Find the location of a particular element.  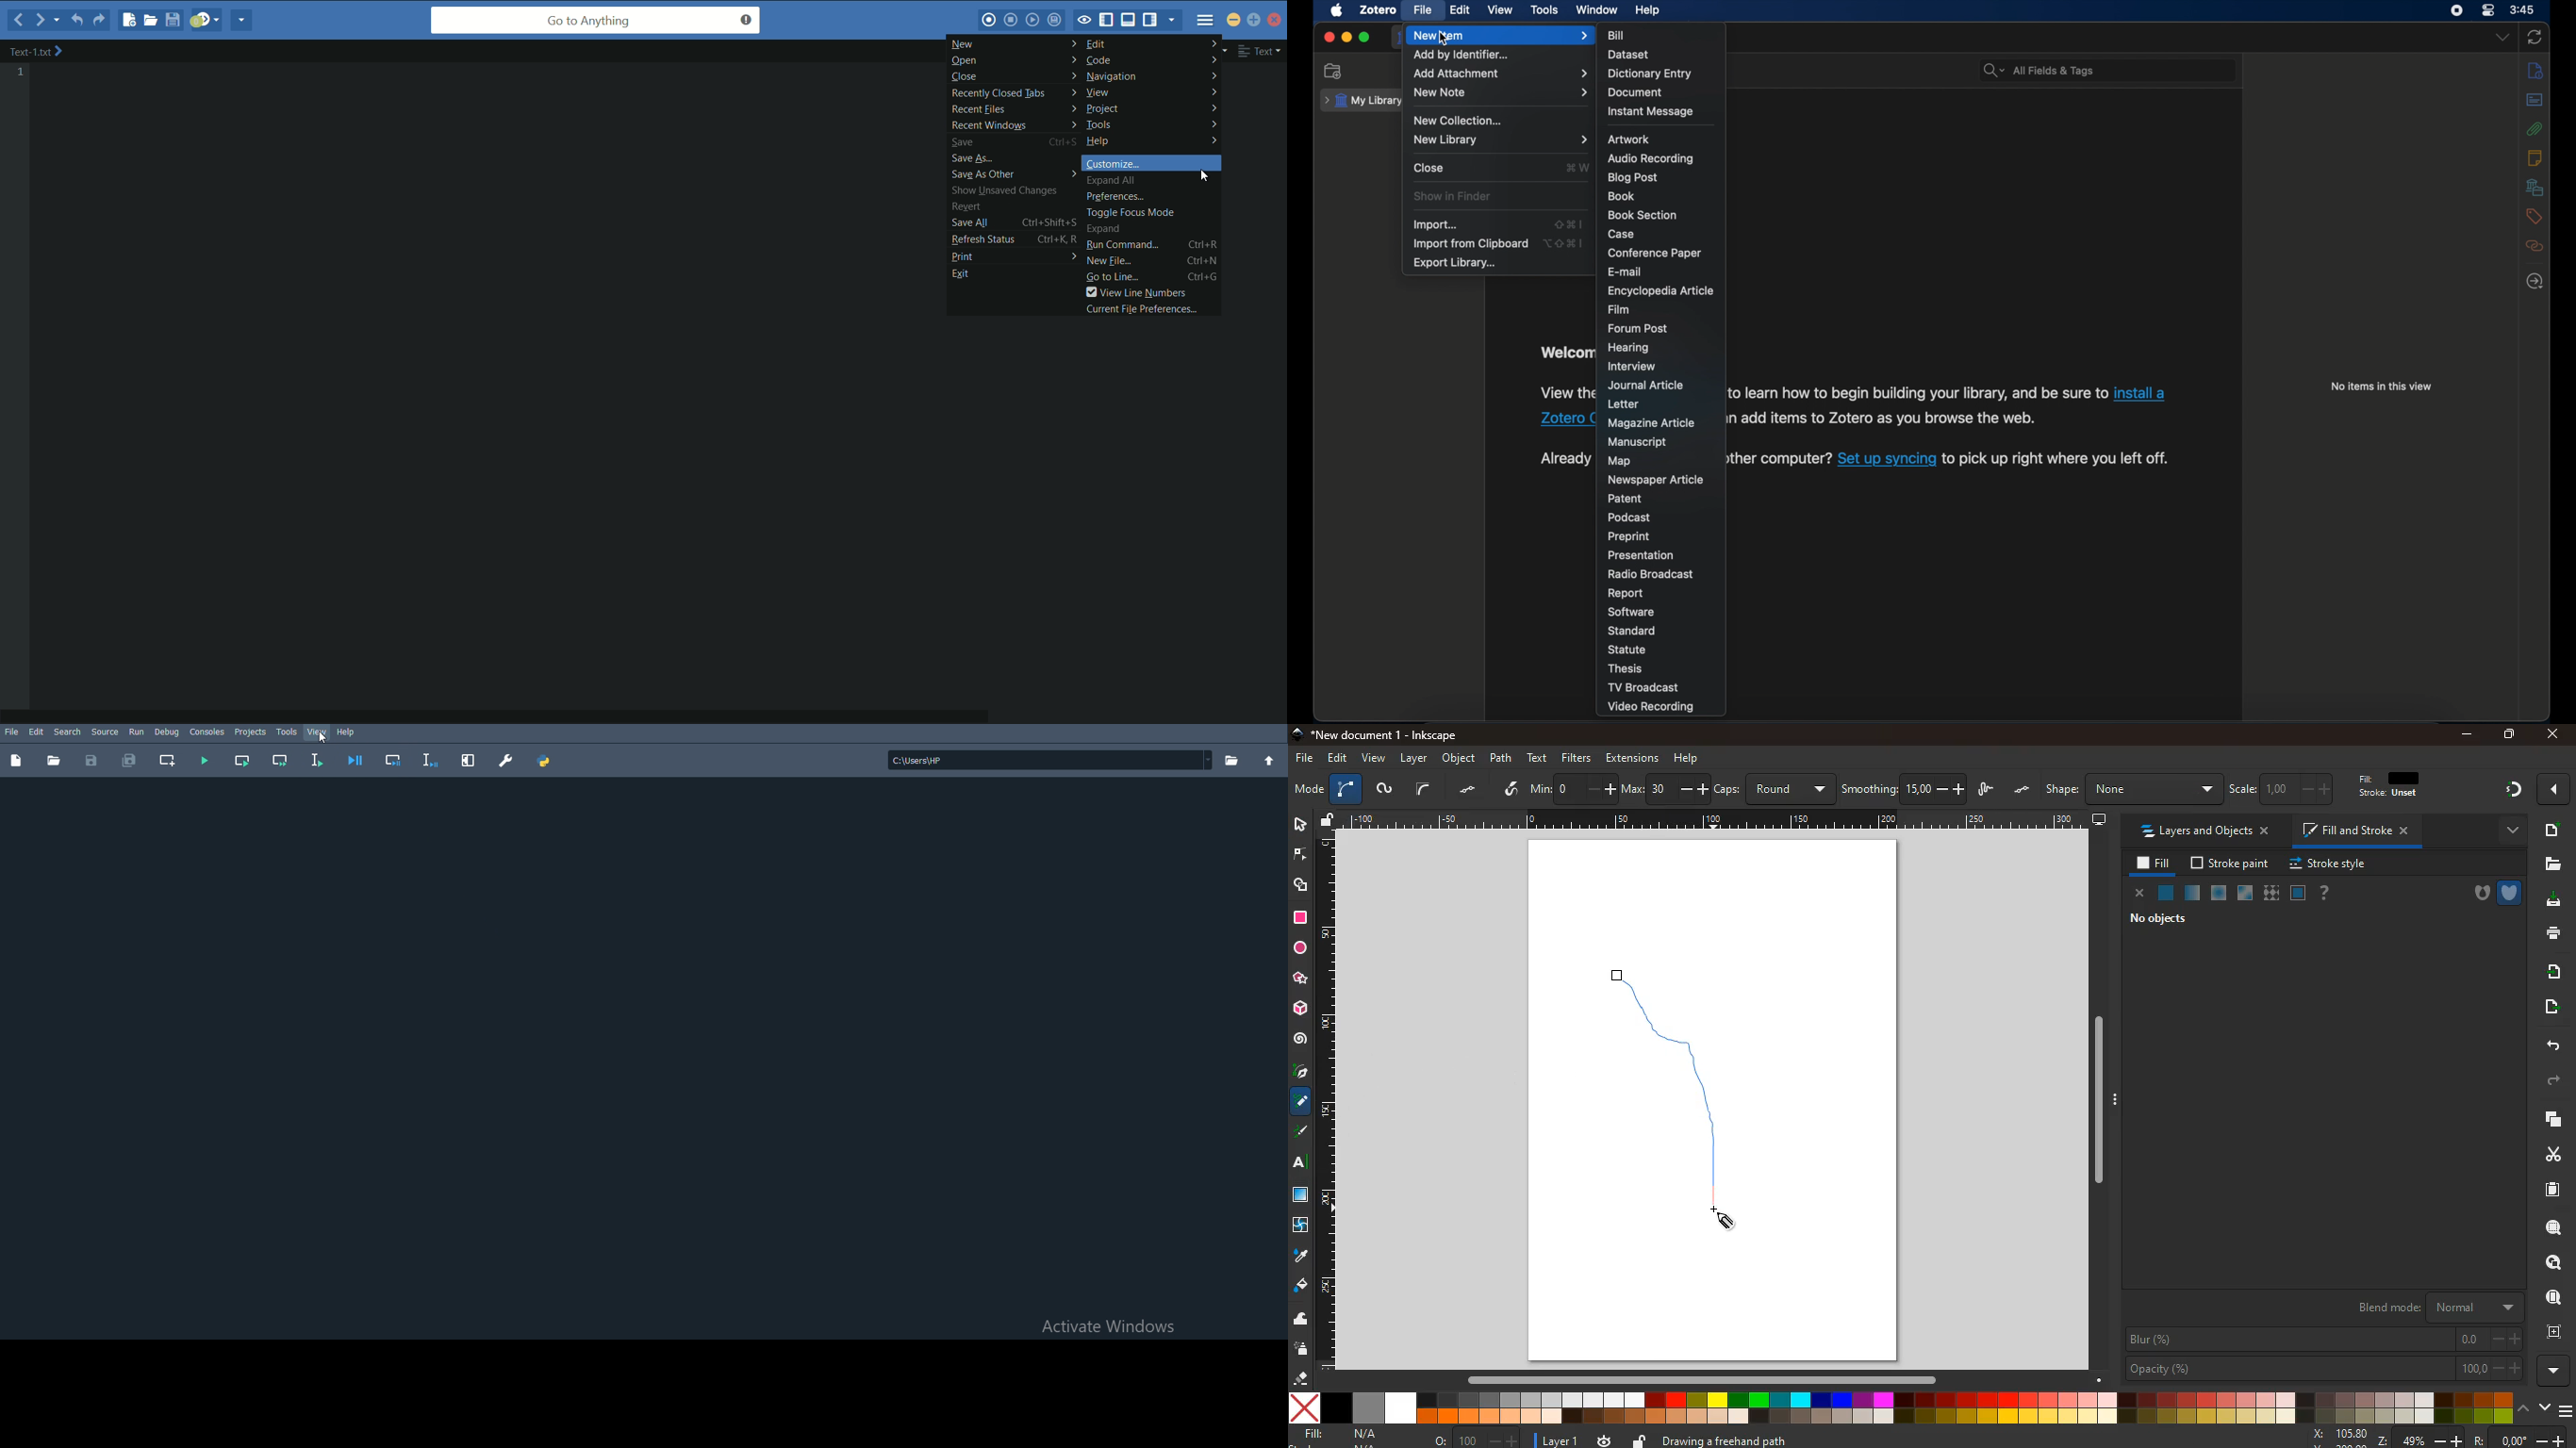

divide is located at coordinates (1544, 790).